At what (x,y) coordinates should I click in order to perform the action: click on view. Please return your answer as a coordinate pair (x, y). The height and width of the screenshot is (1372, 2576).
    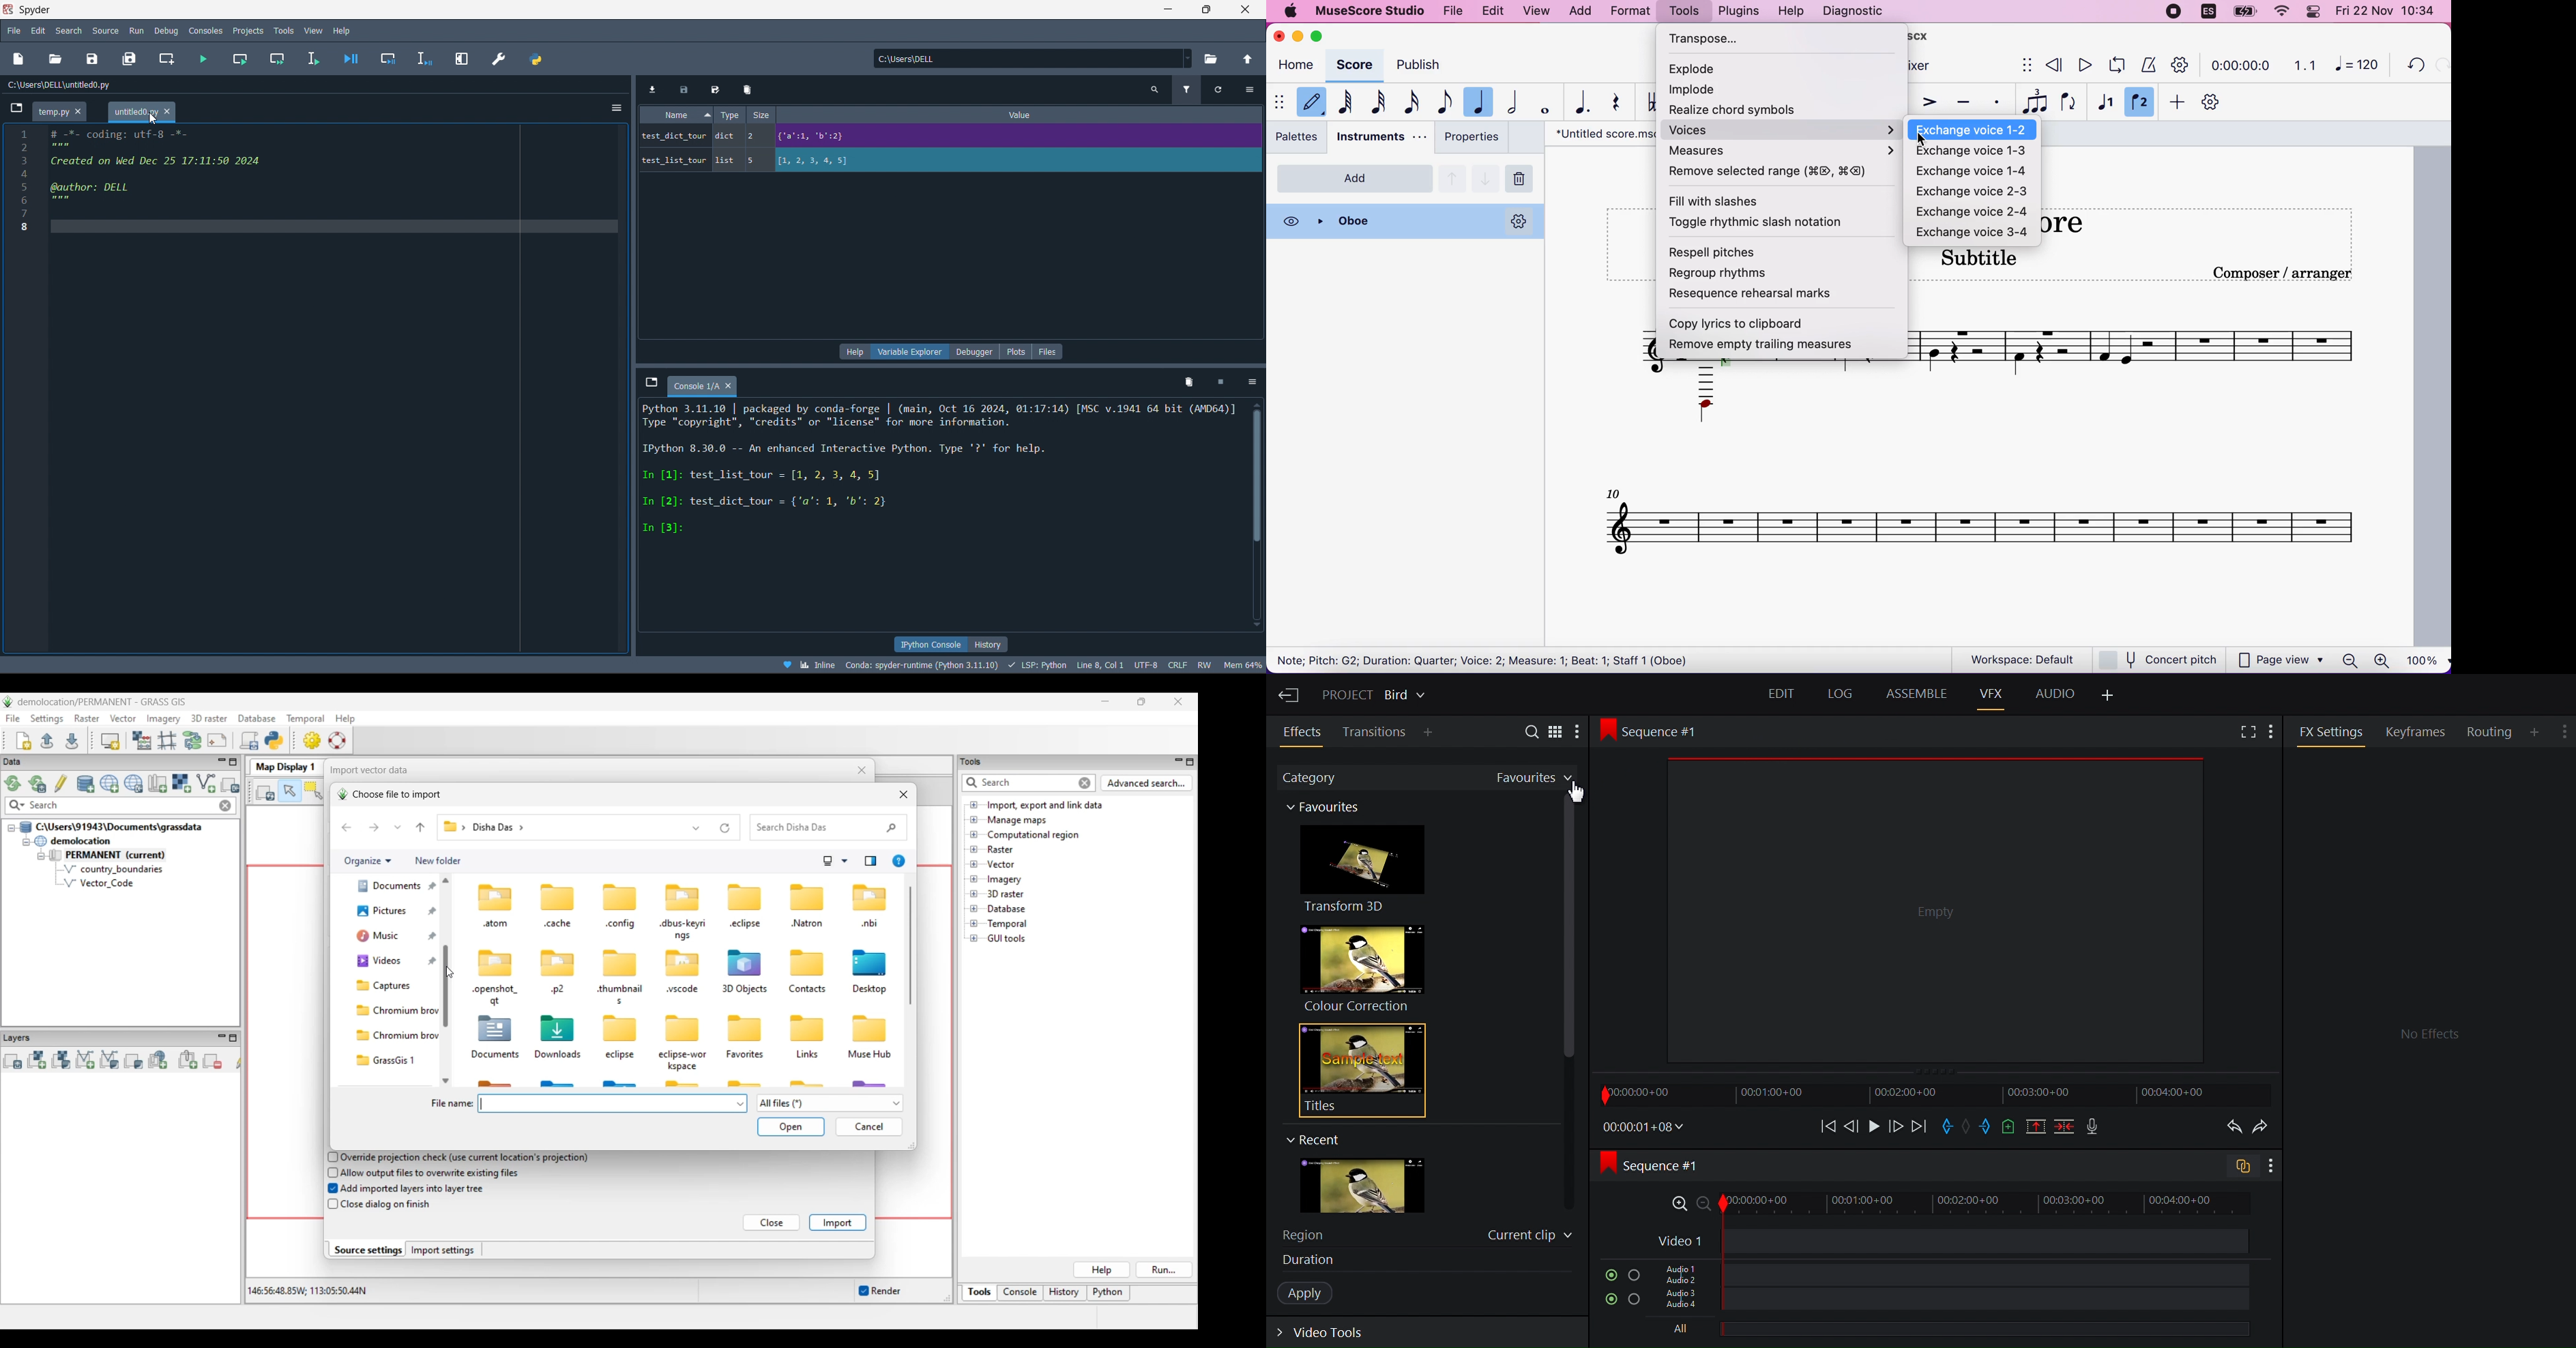
    Looking at the image, I should click on (1539, 13).